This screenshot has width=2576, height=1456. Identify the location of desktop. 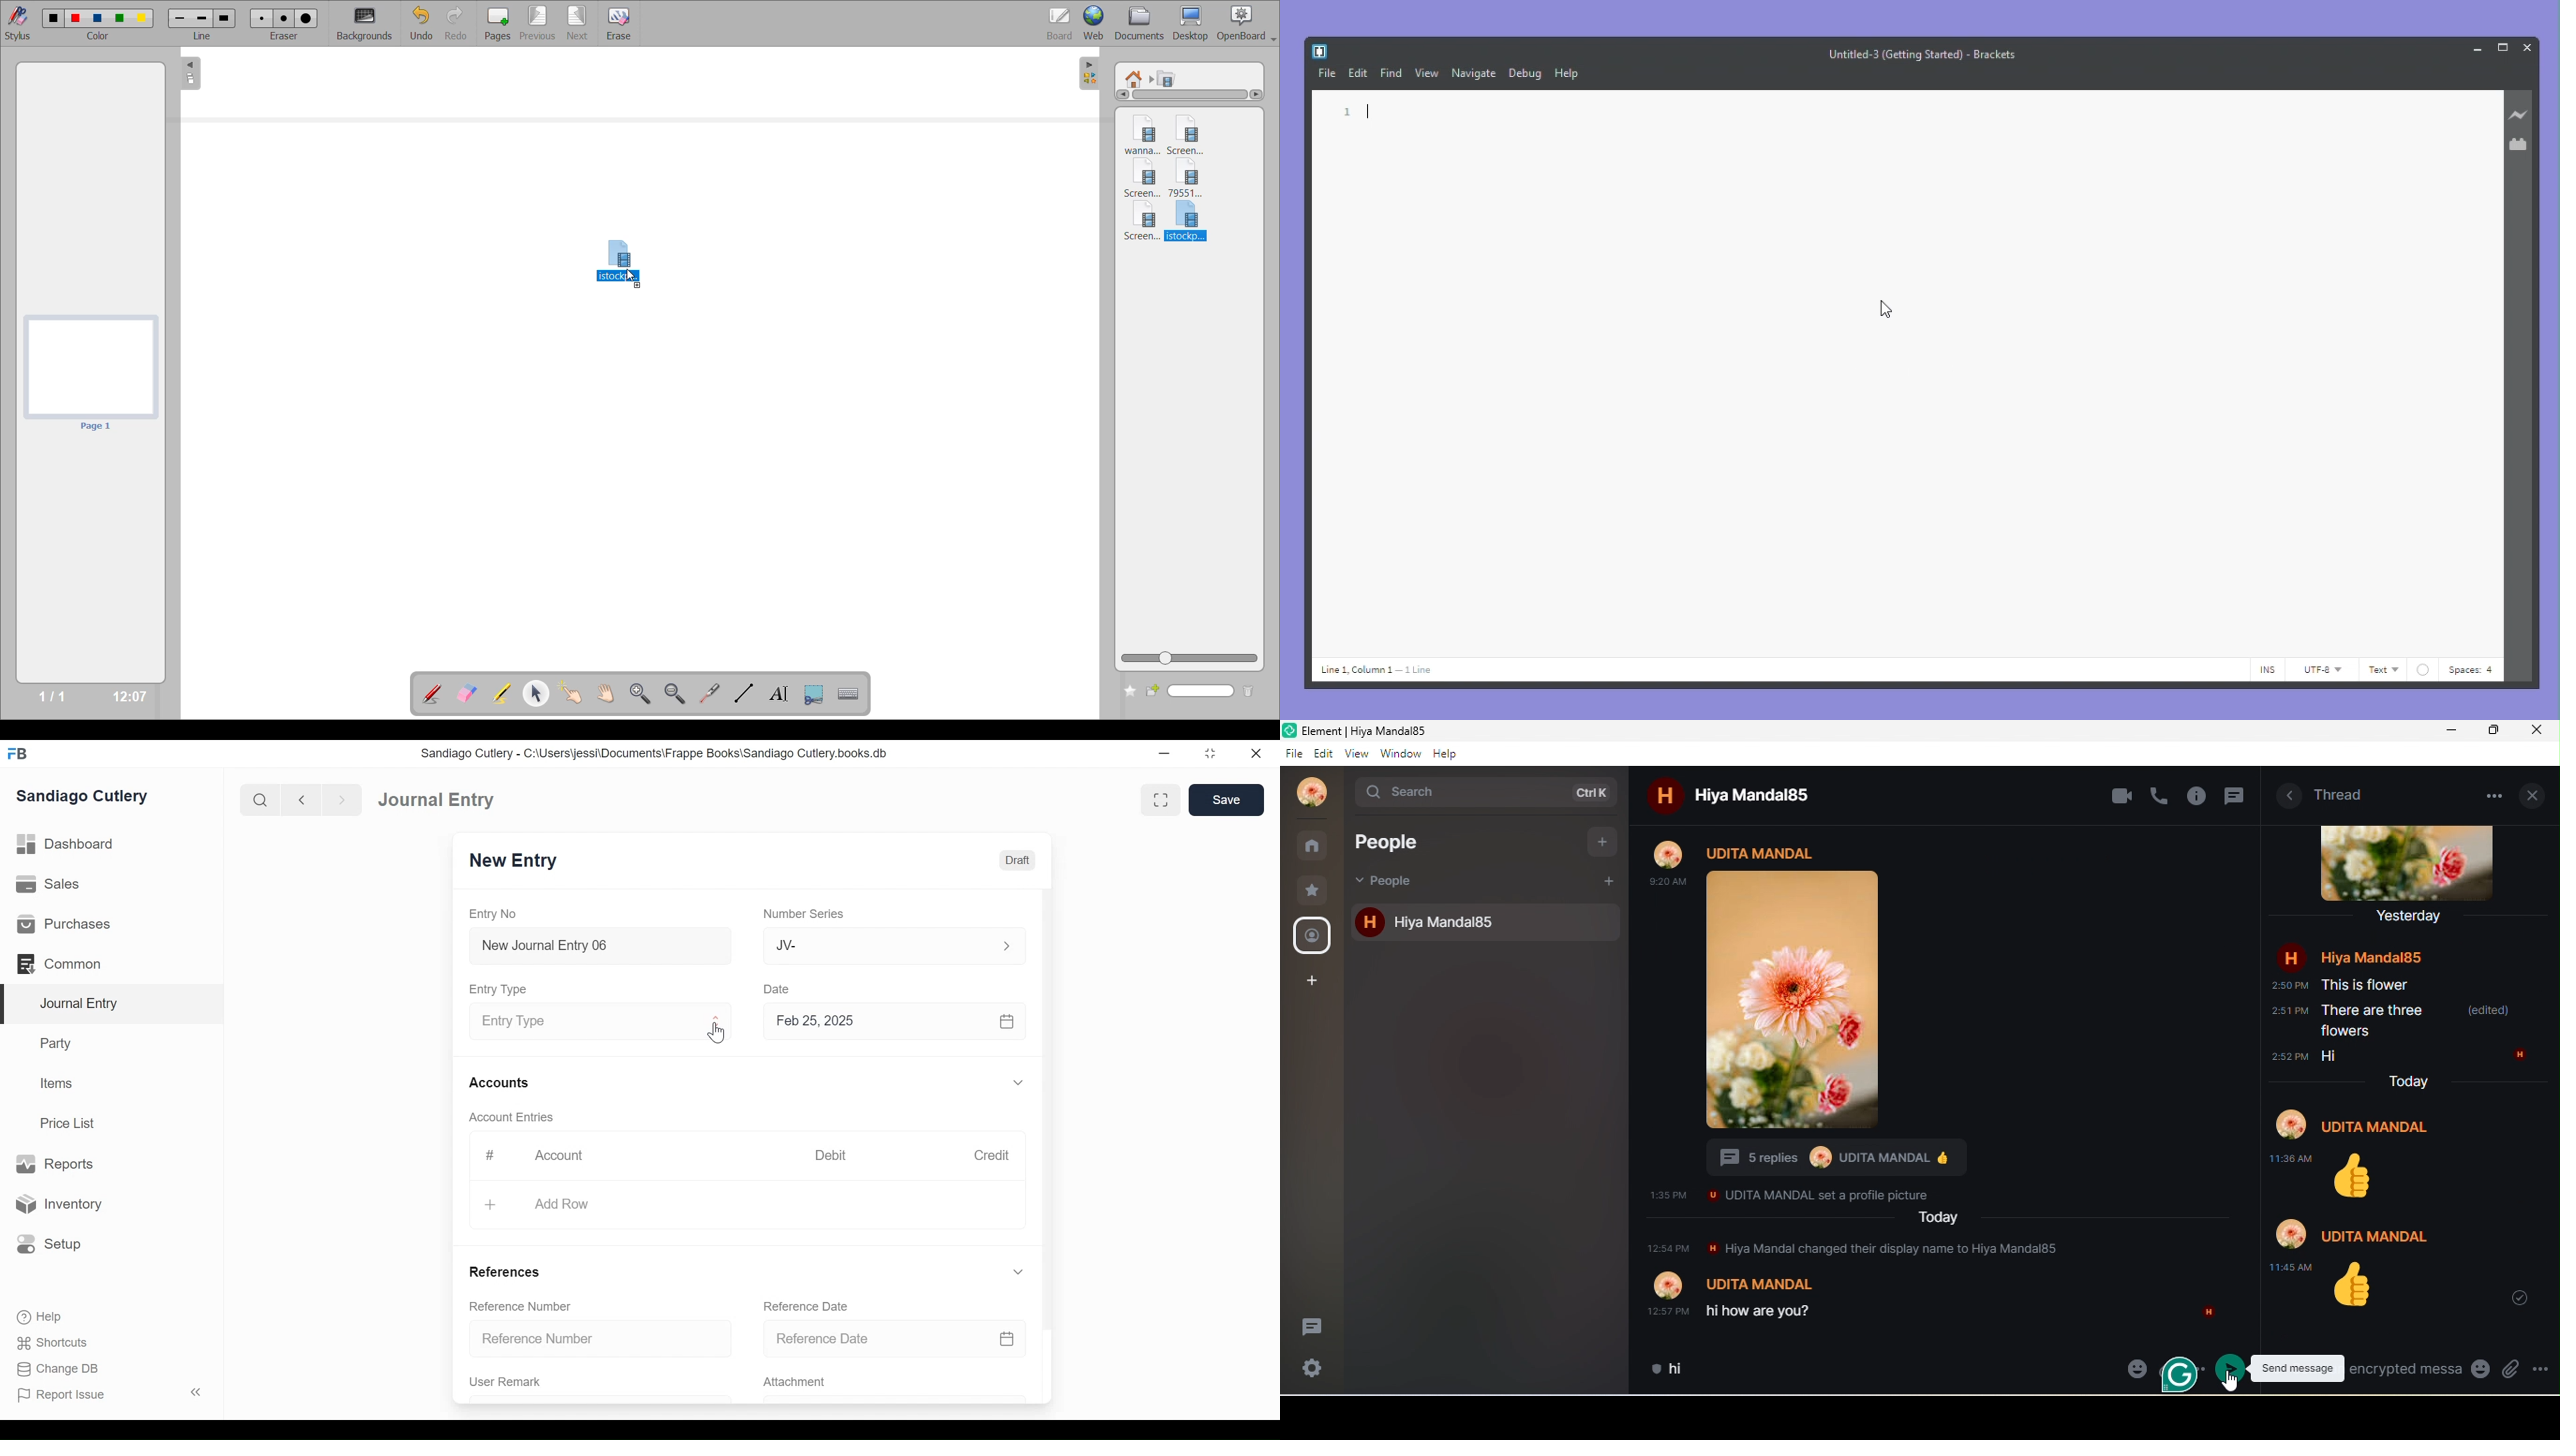
(1193, 23).